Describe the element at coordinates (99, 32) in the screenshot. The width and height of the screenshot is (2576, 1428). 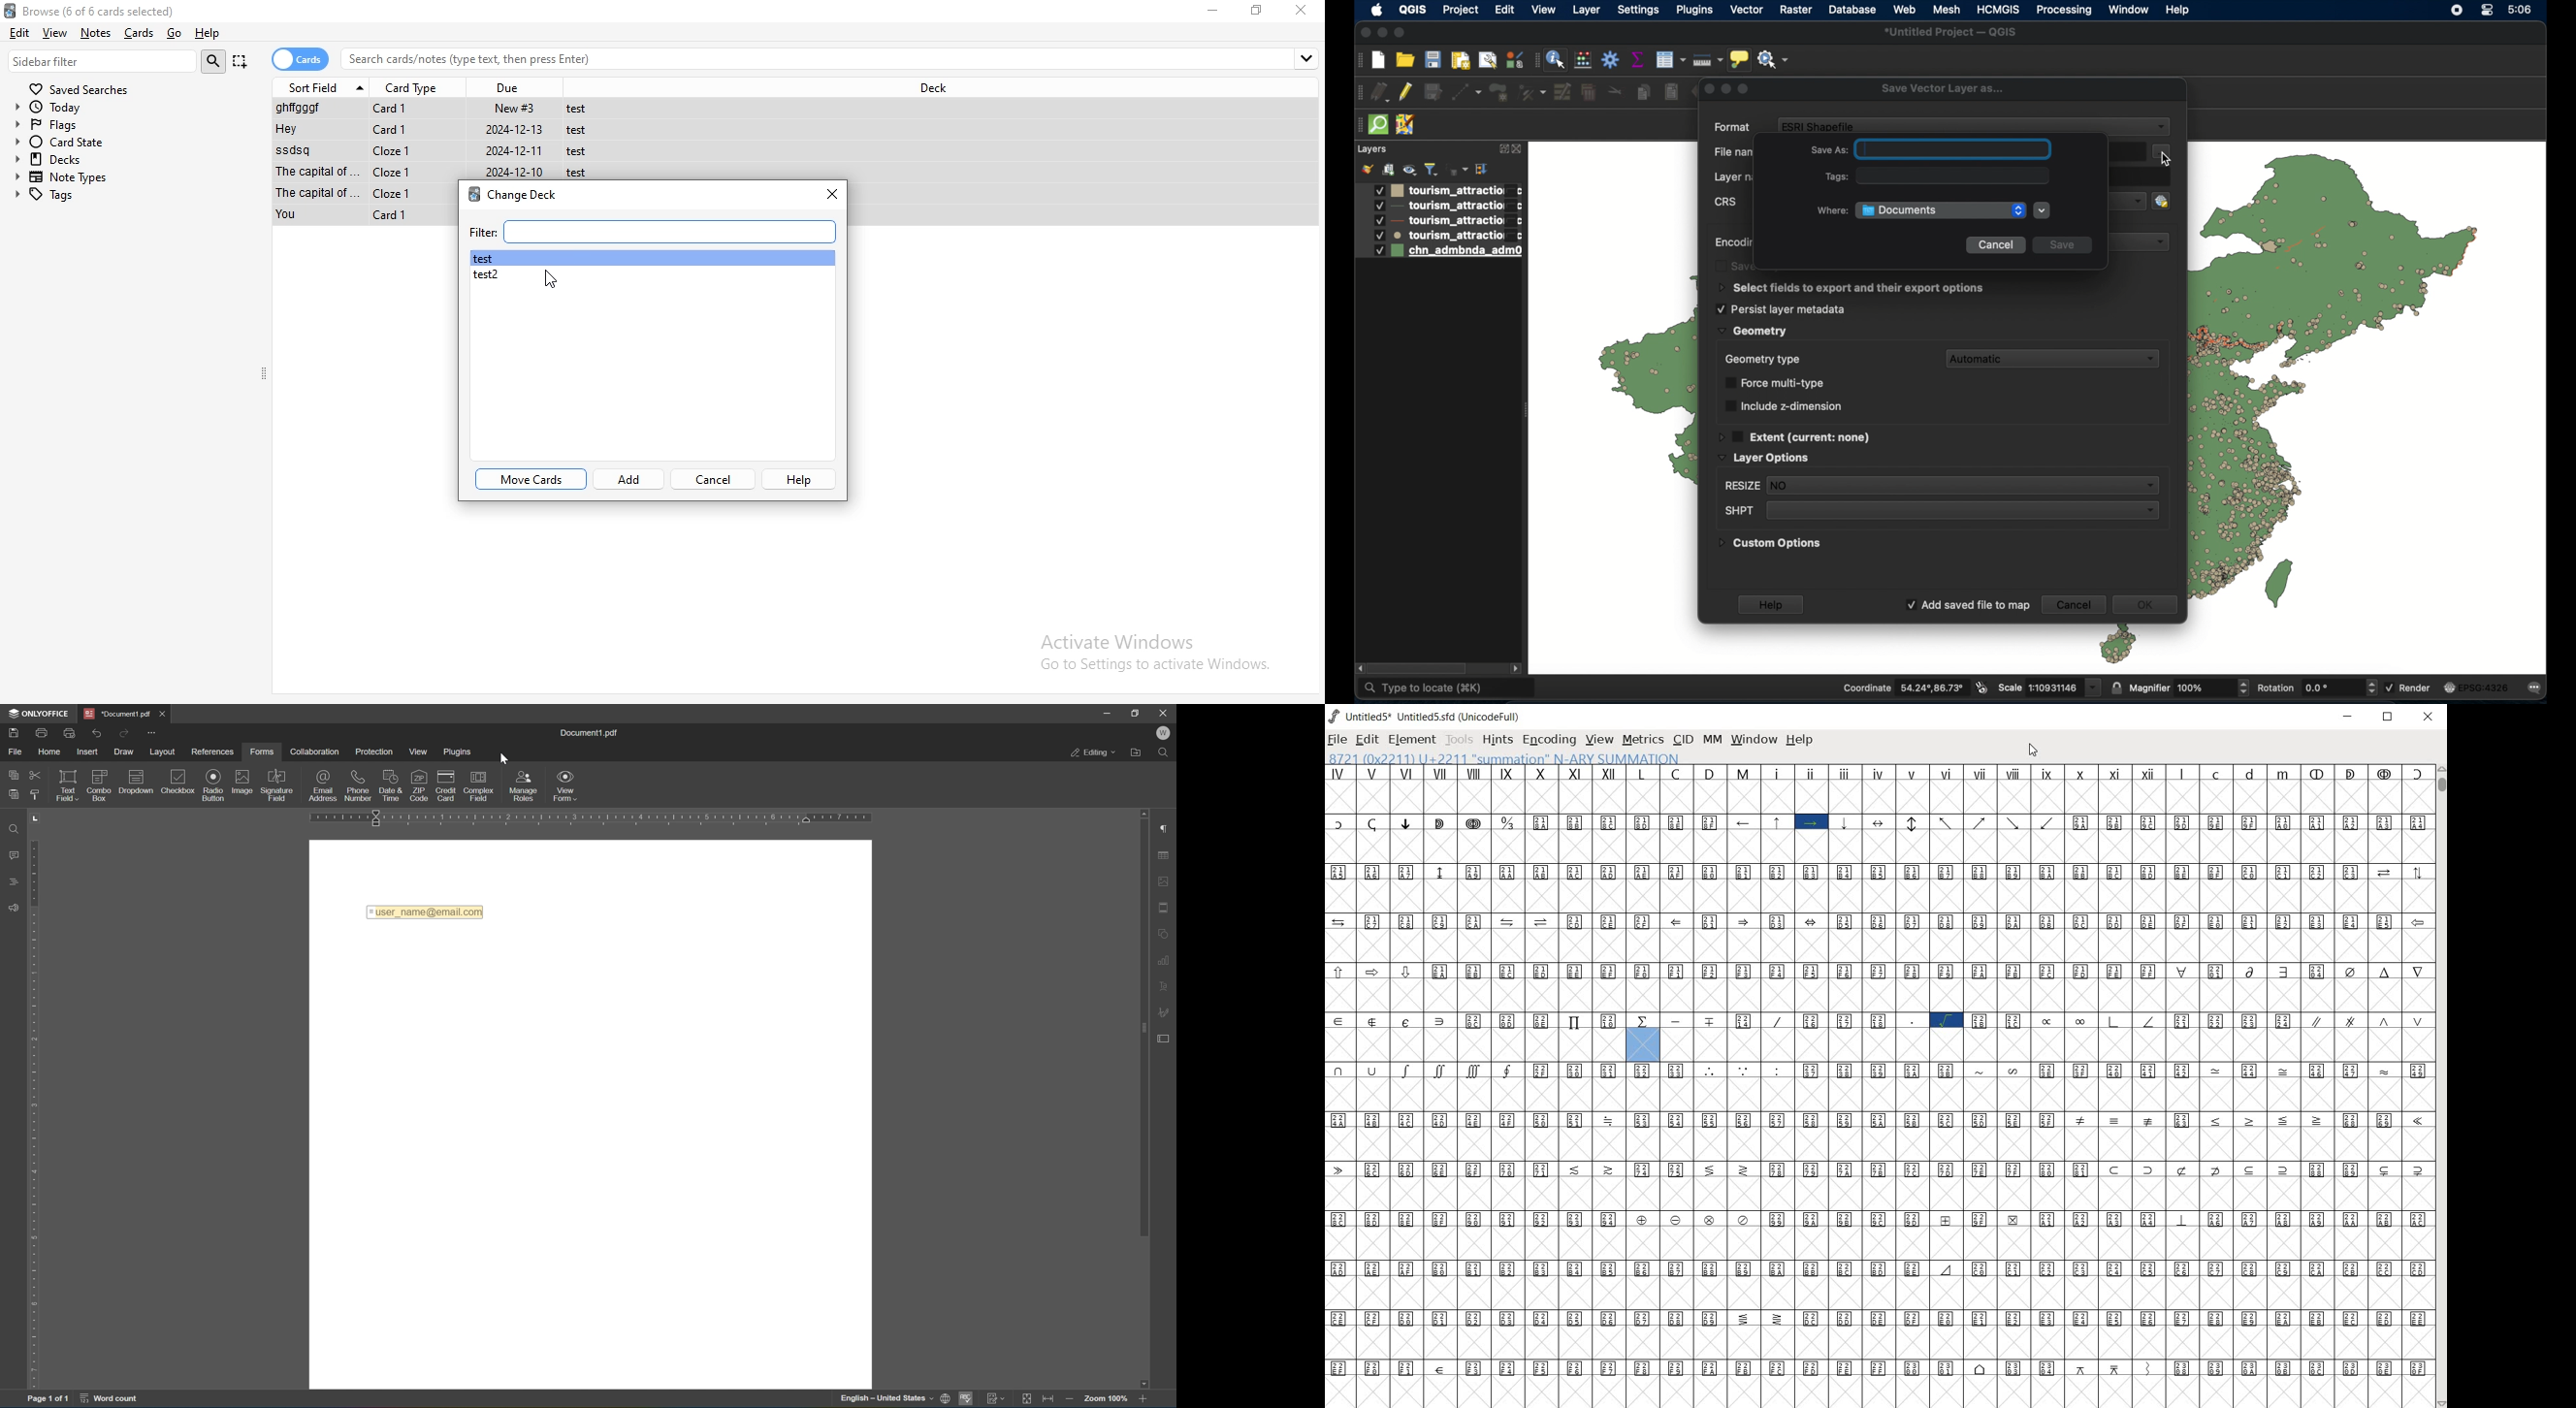
I see `notes` at that location.